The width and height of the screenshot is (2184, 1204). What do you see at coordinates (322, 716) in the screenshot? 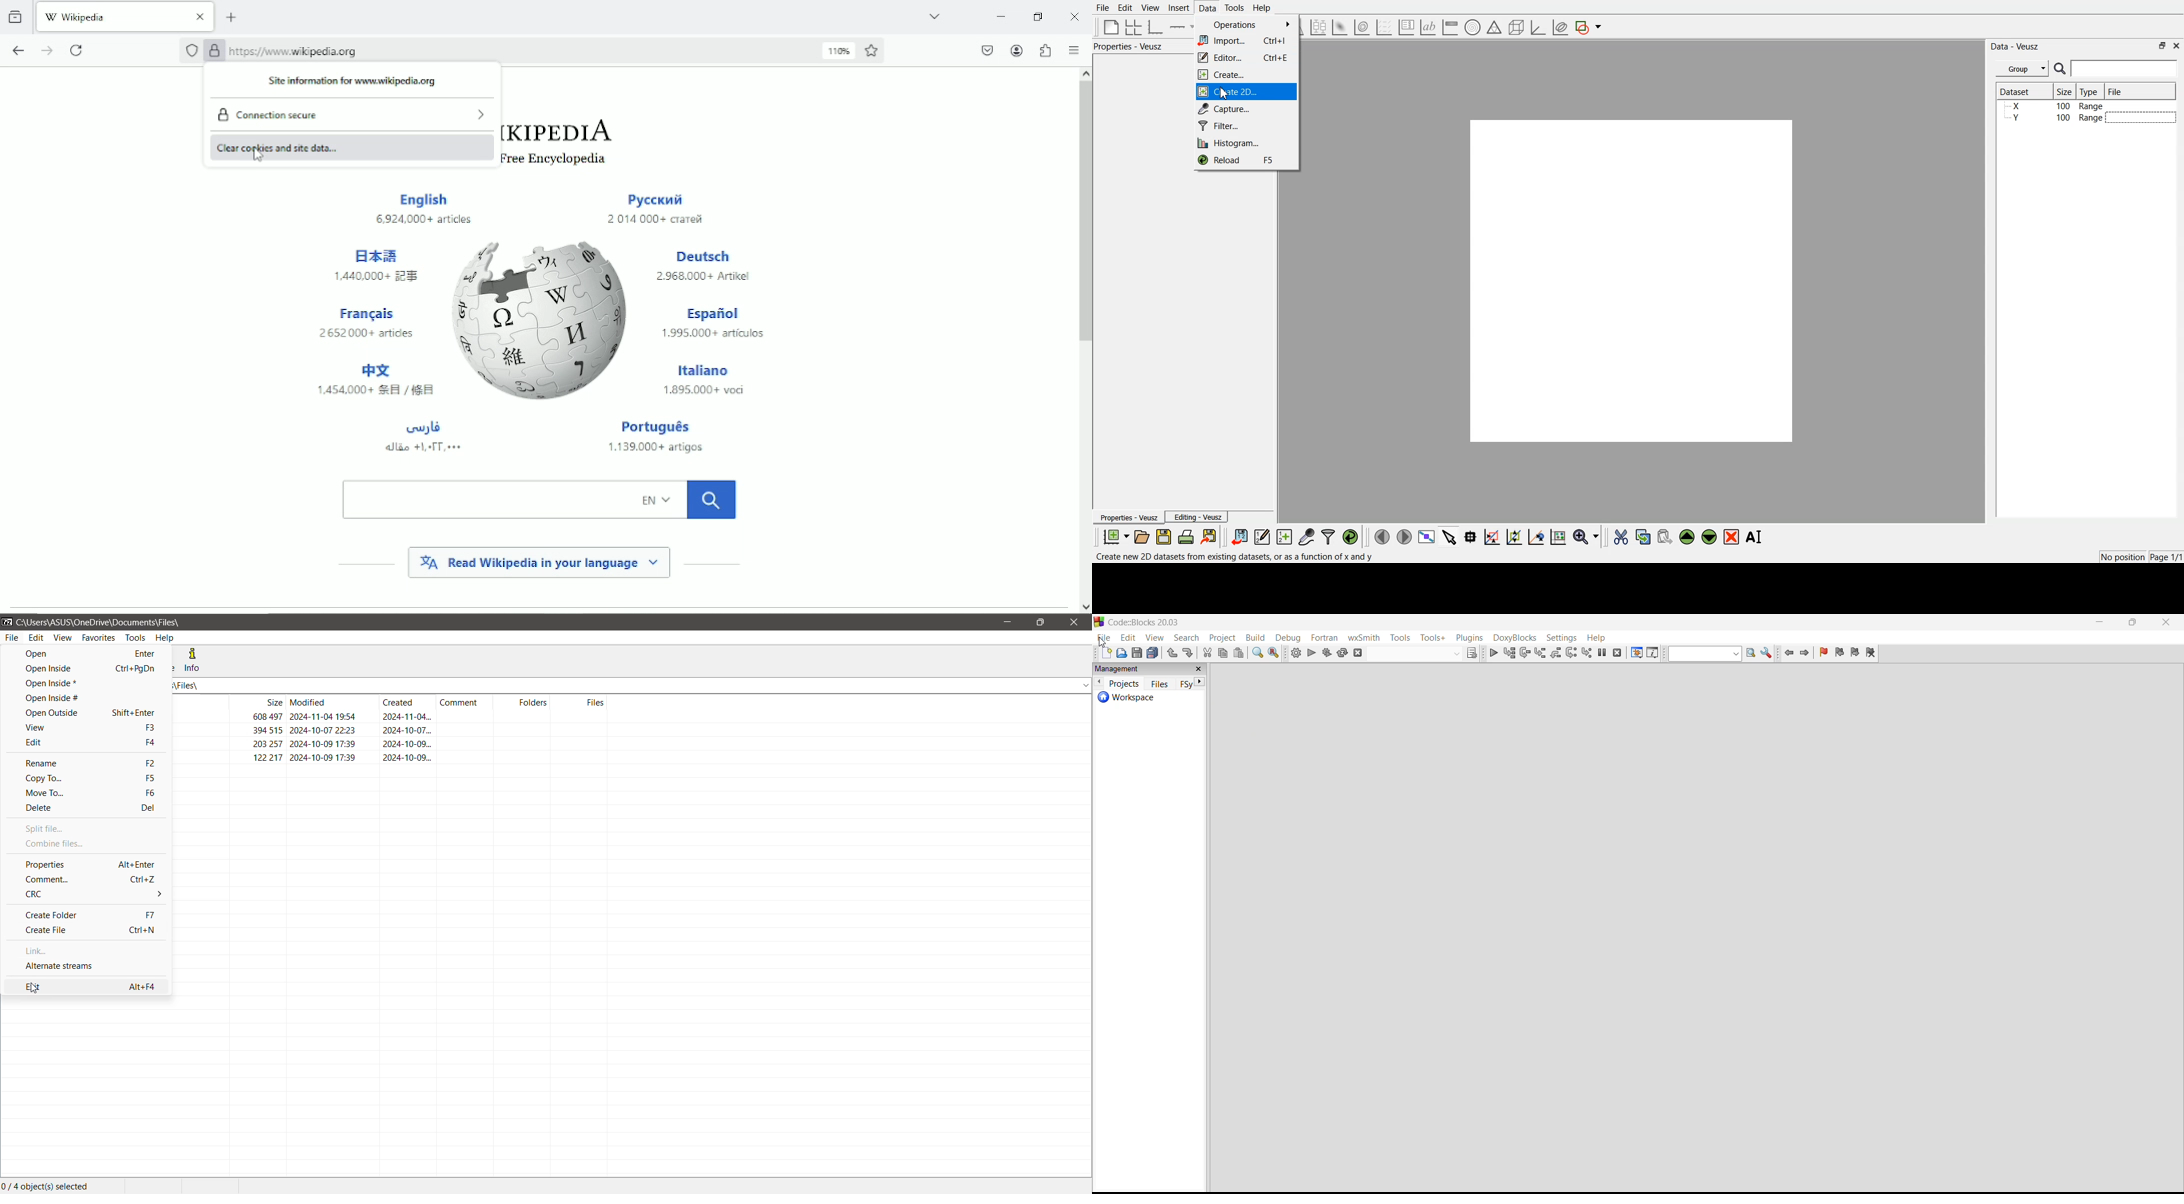
I see `2024-11-04 19:54` at bounding box center [322, 716].